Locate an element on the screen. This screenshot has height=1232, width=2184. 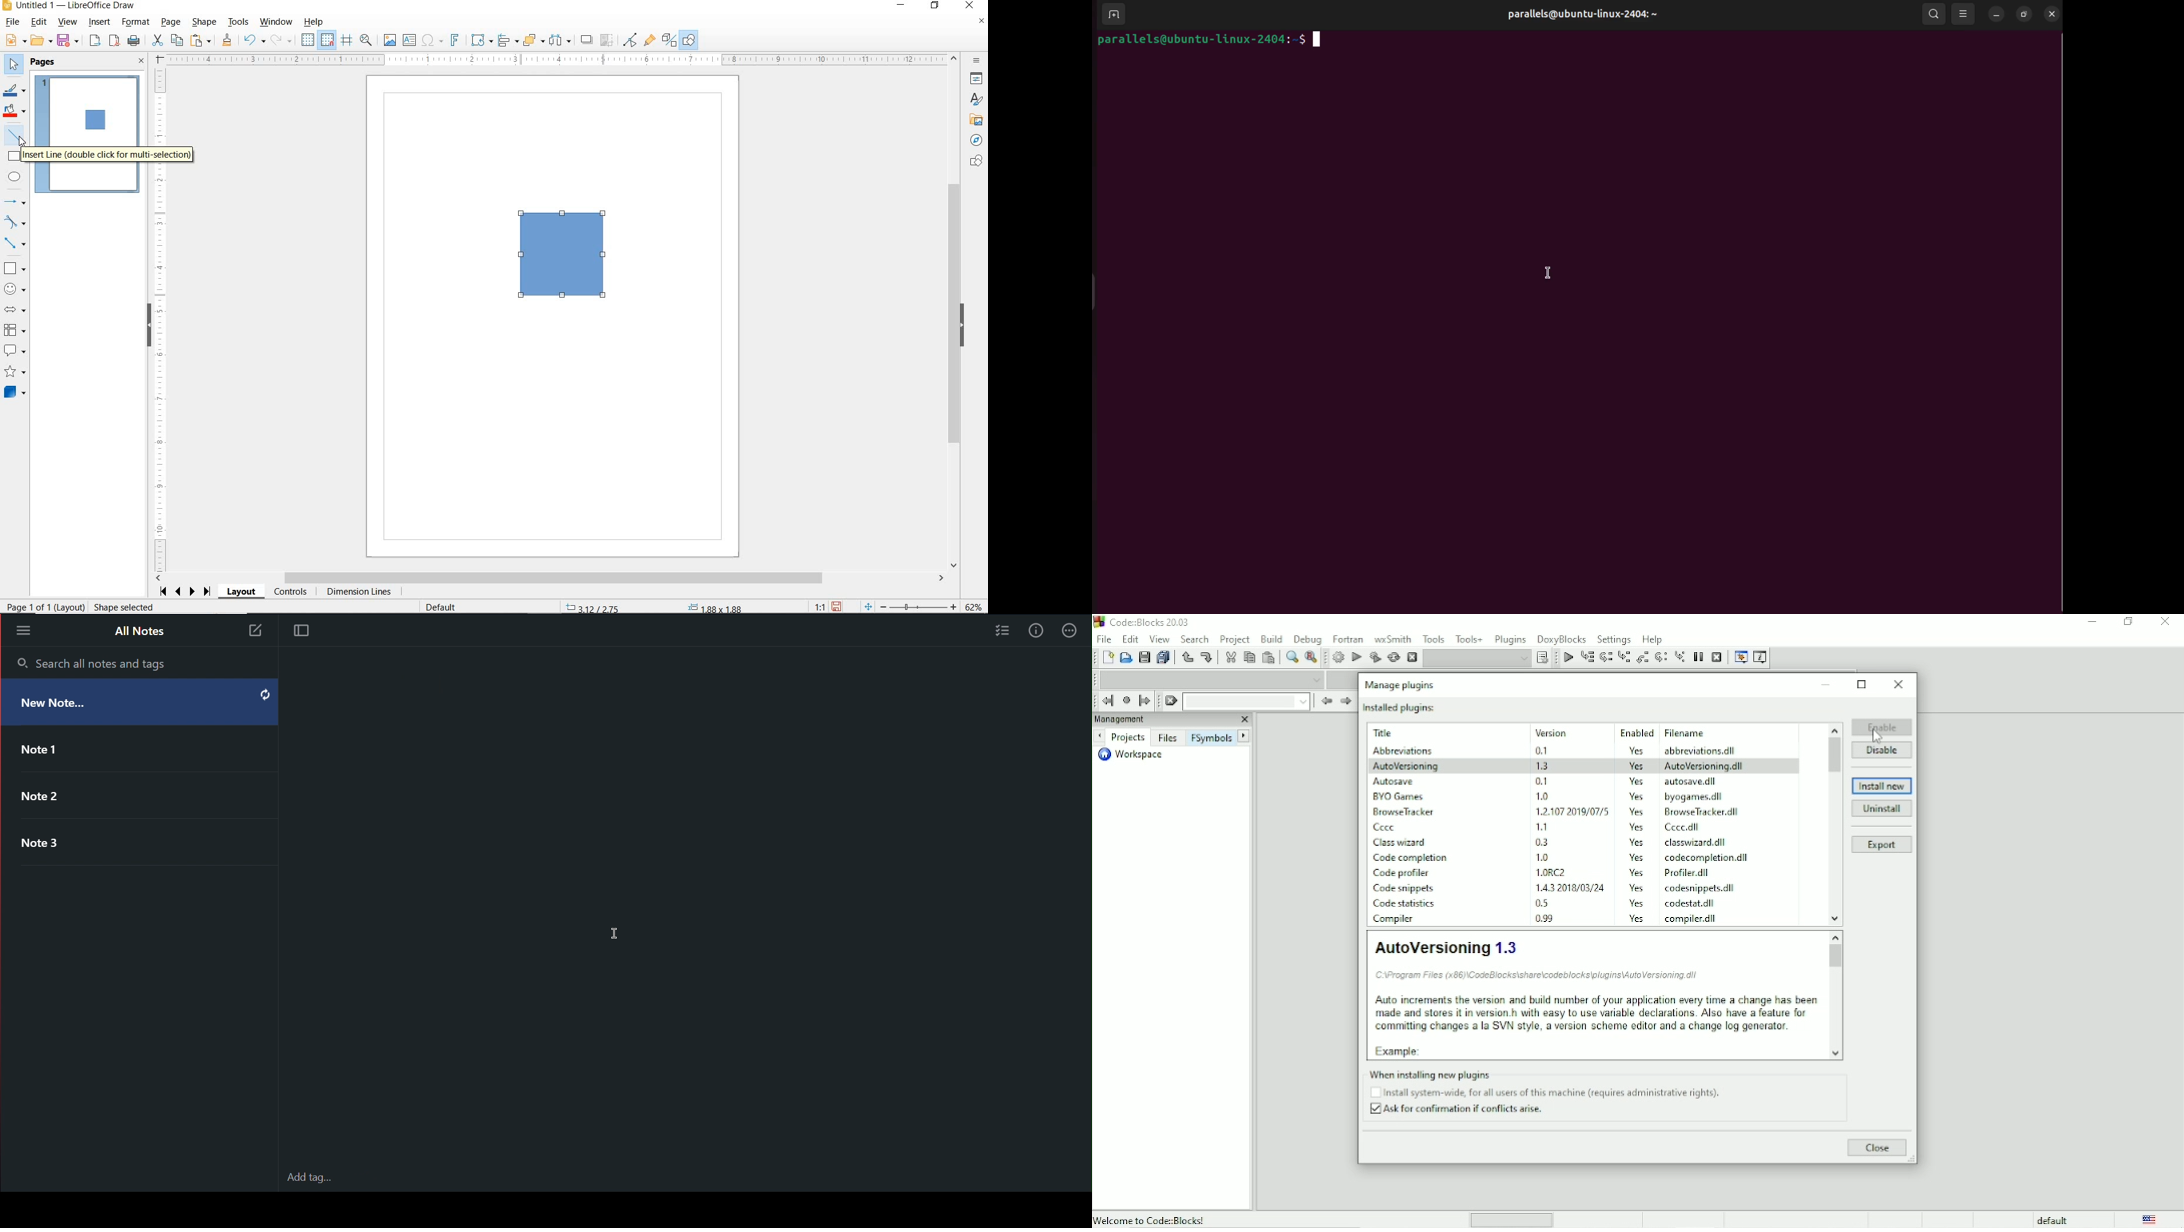
GALLERY is located at coordinates (975, 119).